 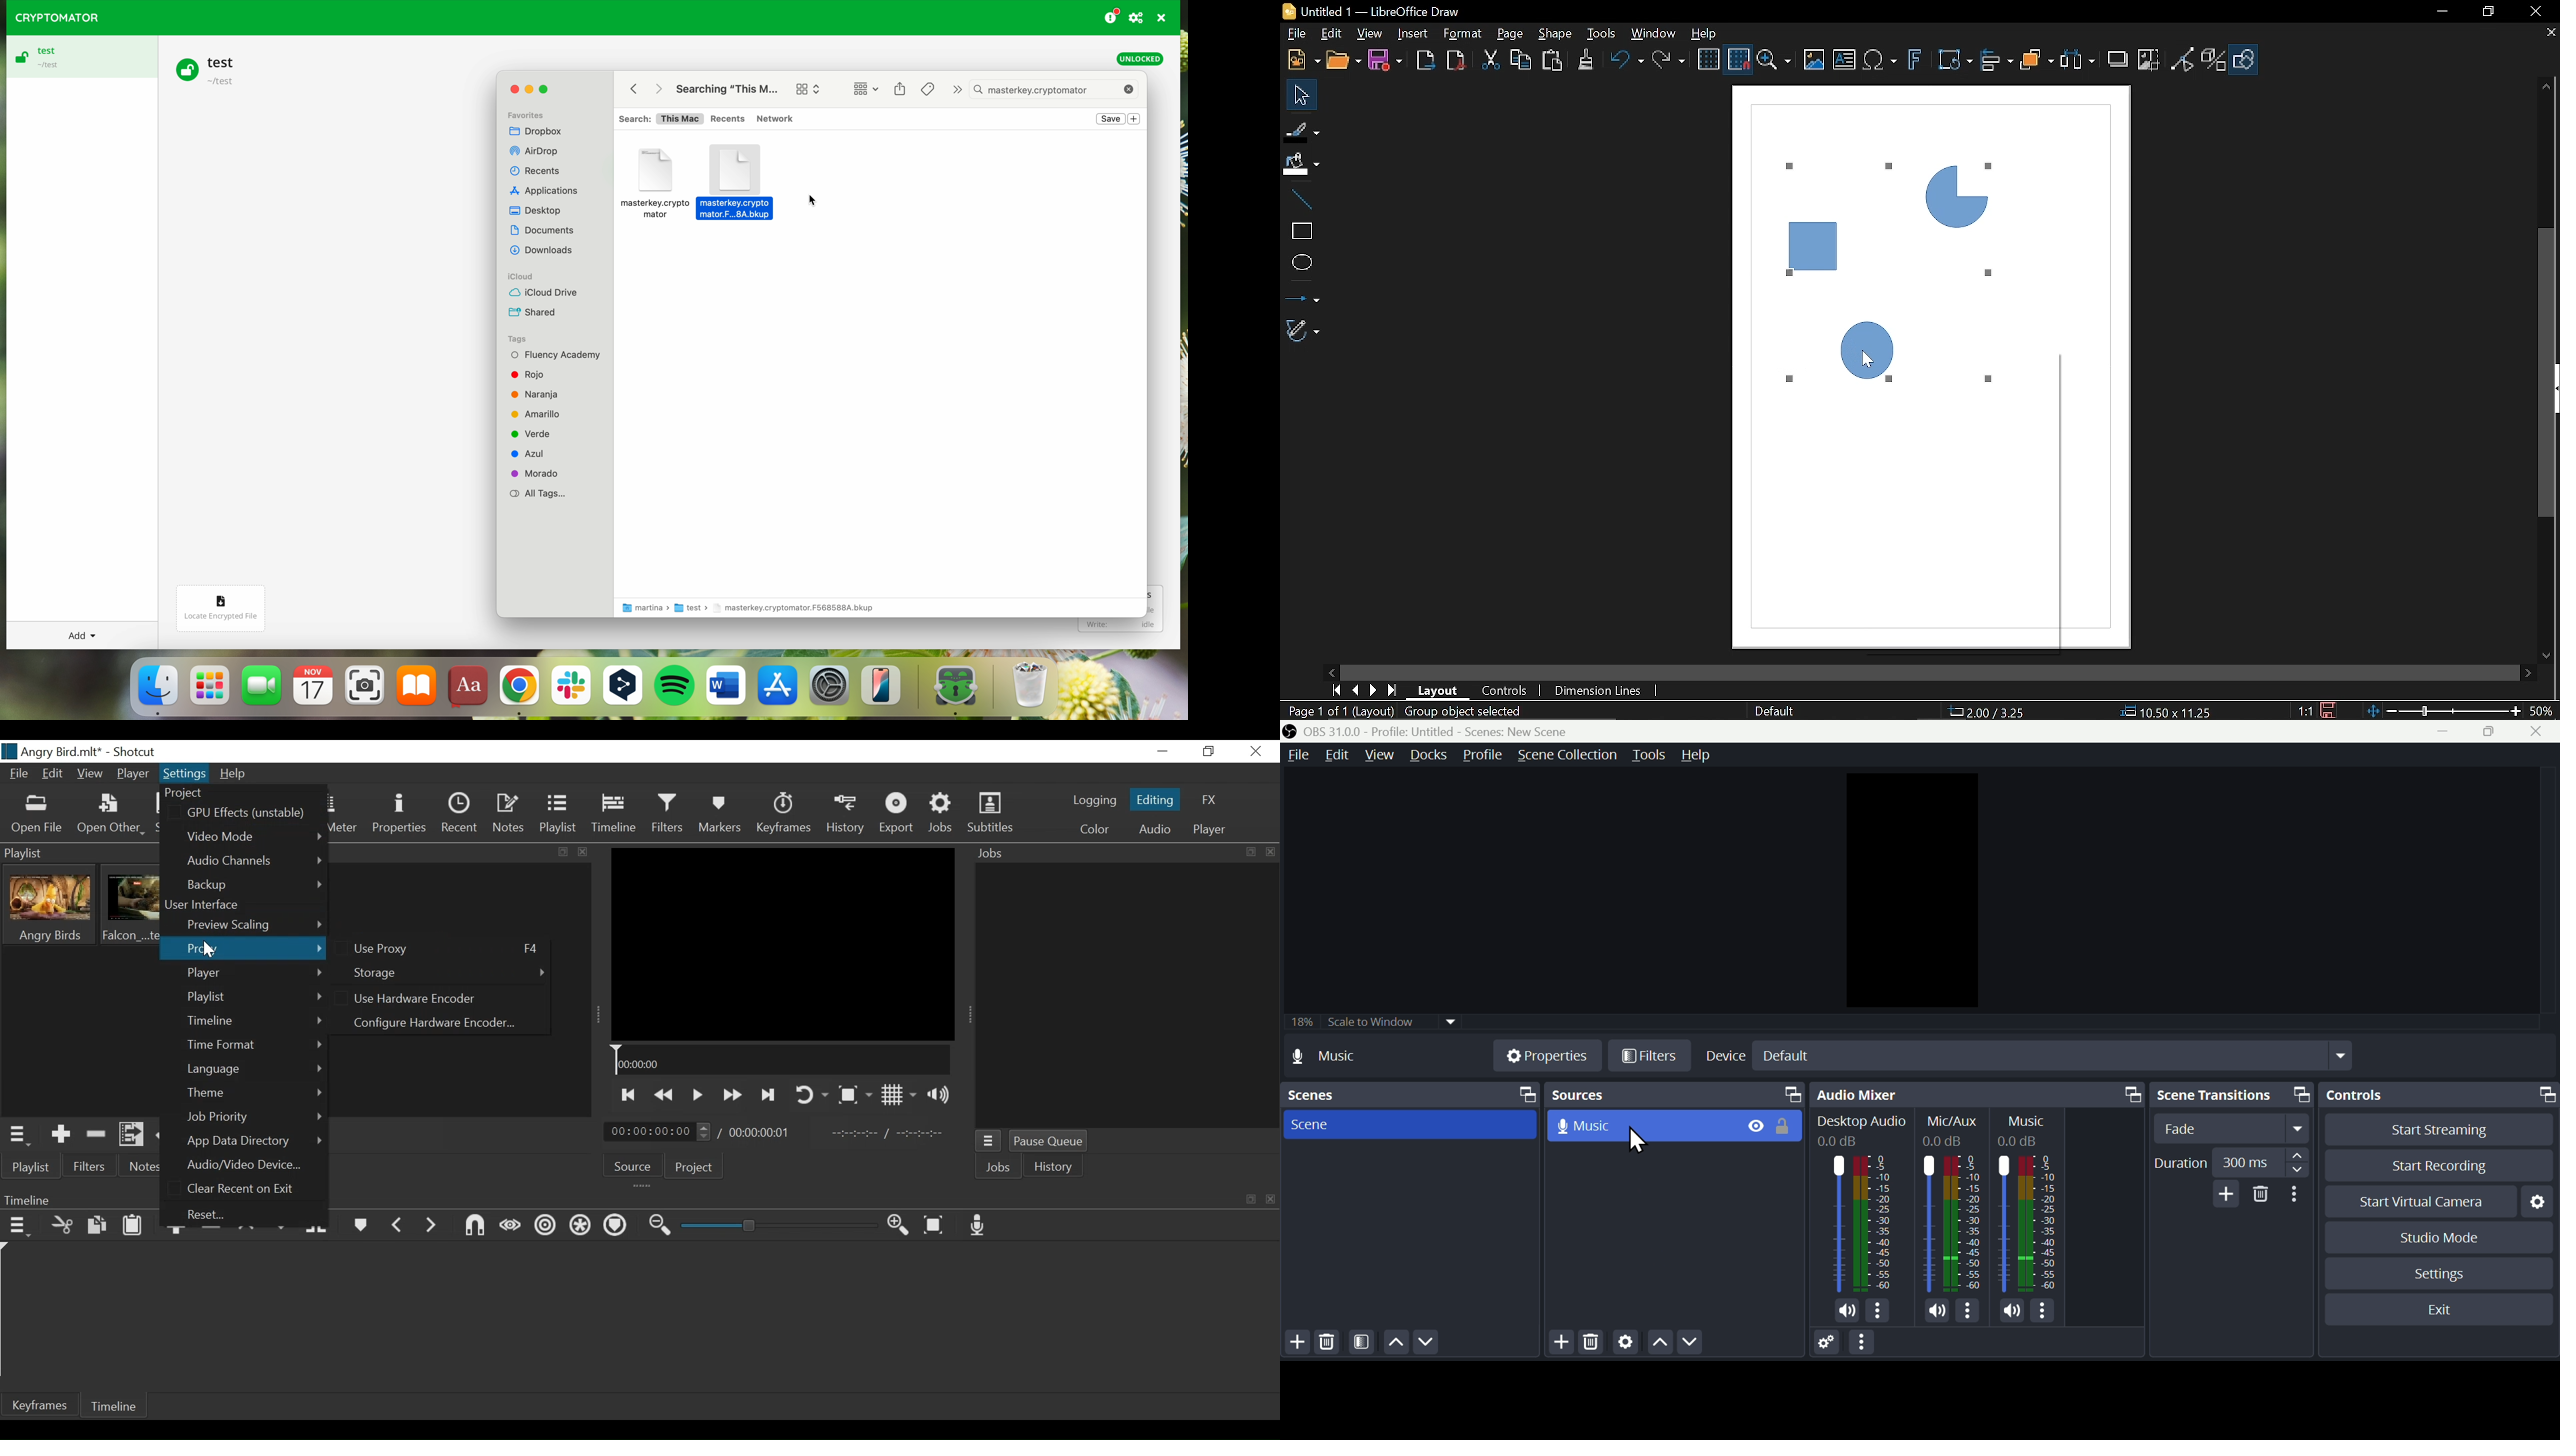 I want to click on add, so click(x=2228, y=1192).